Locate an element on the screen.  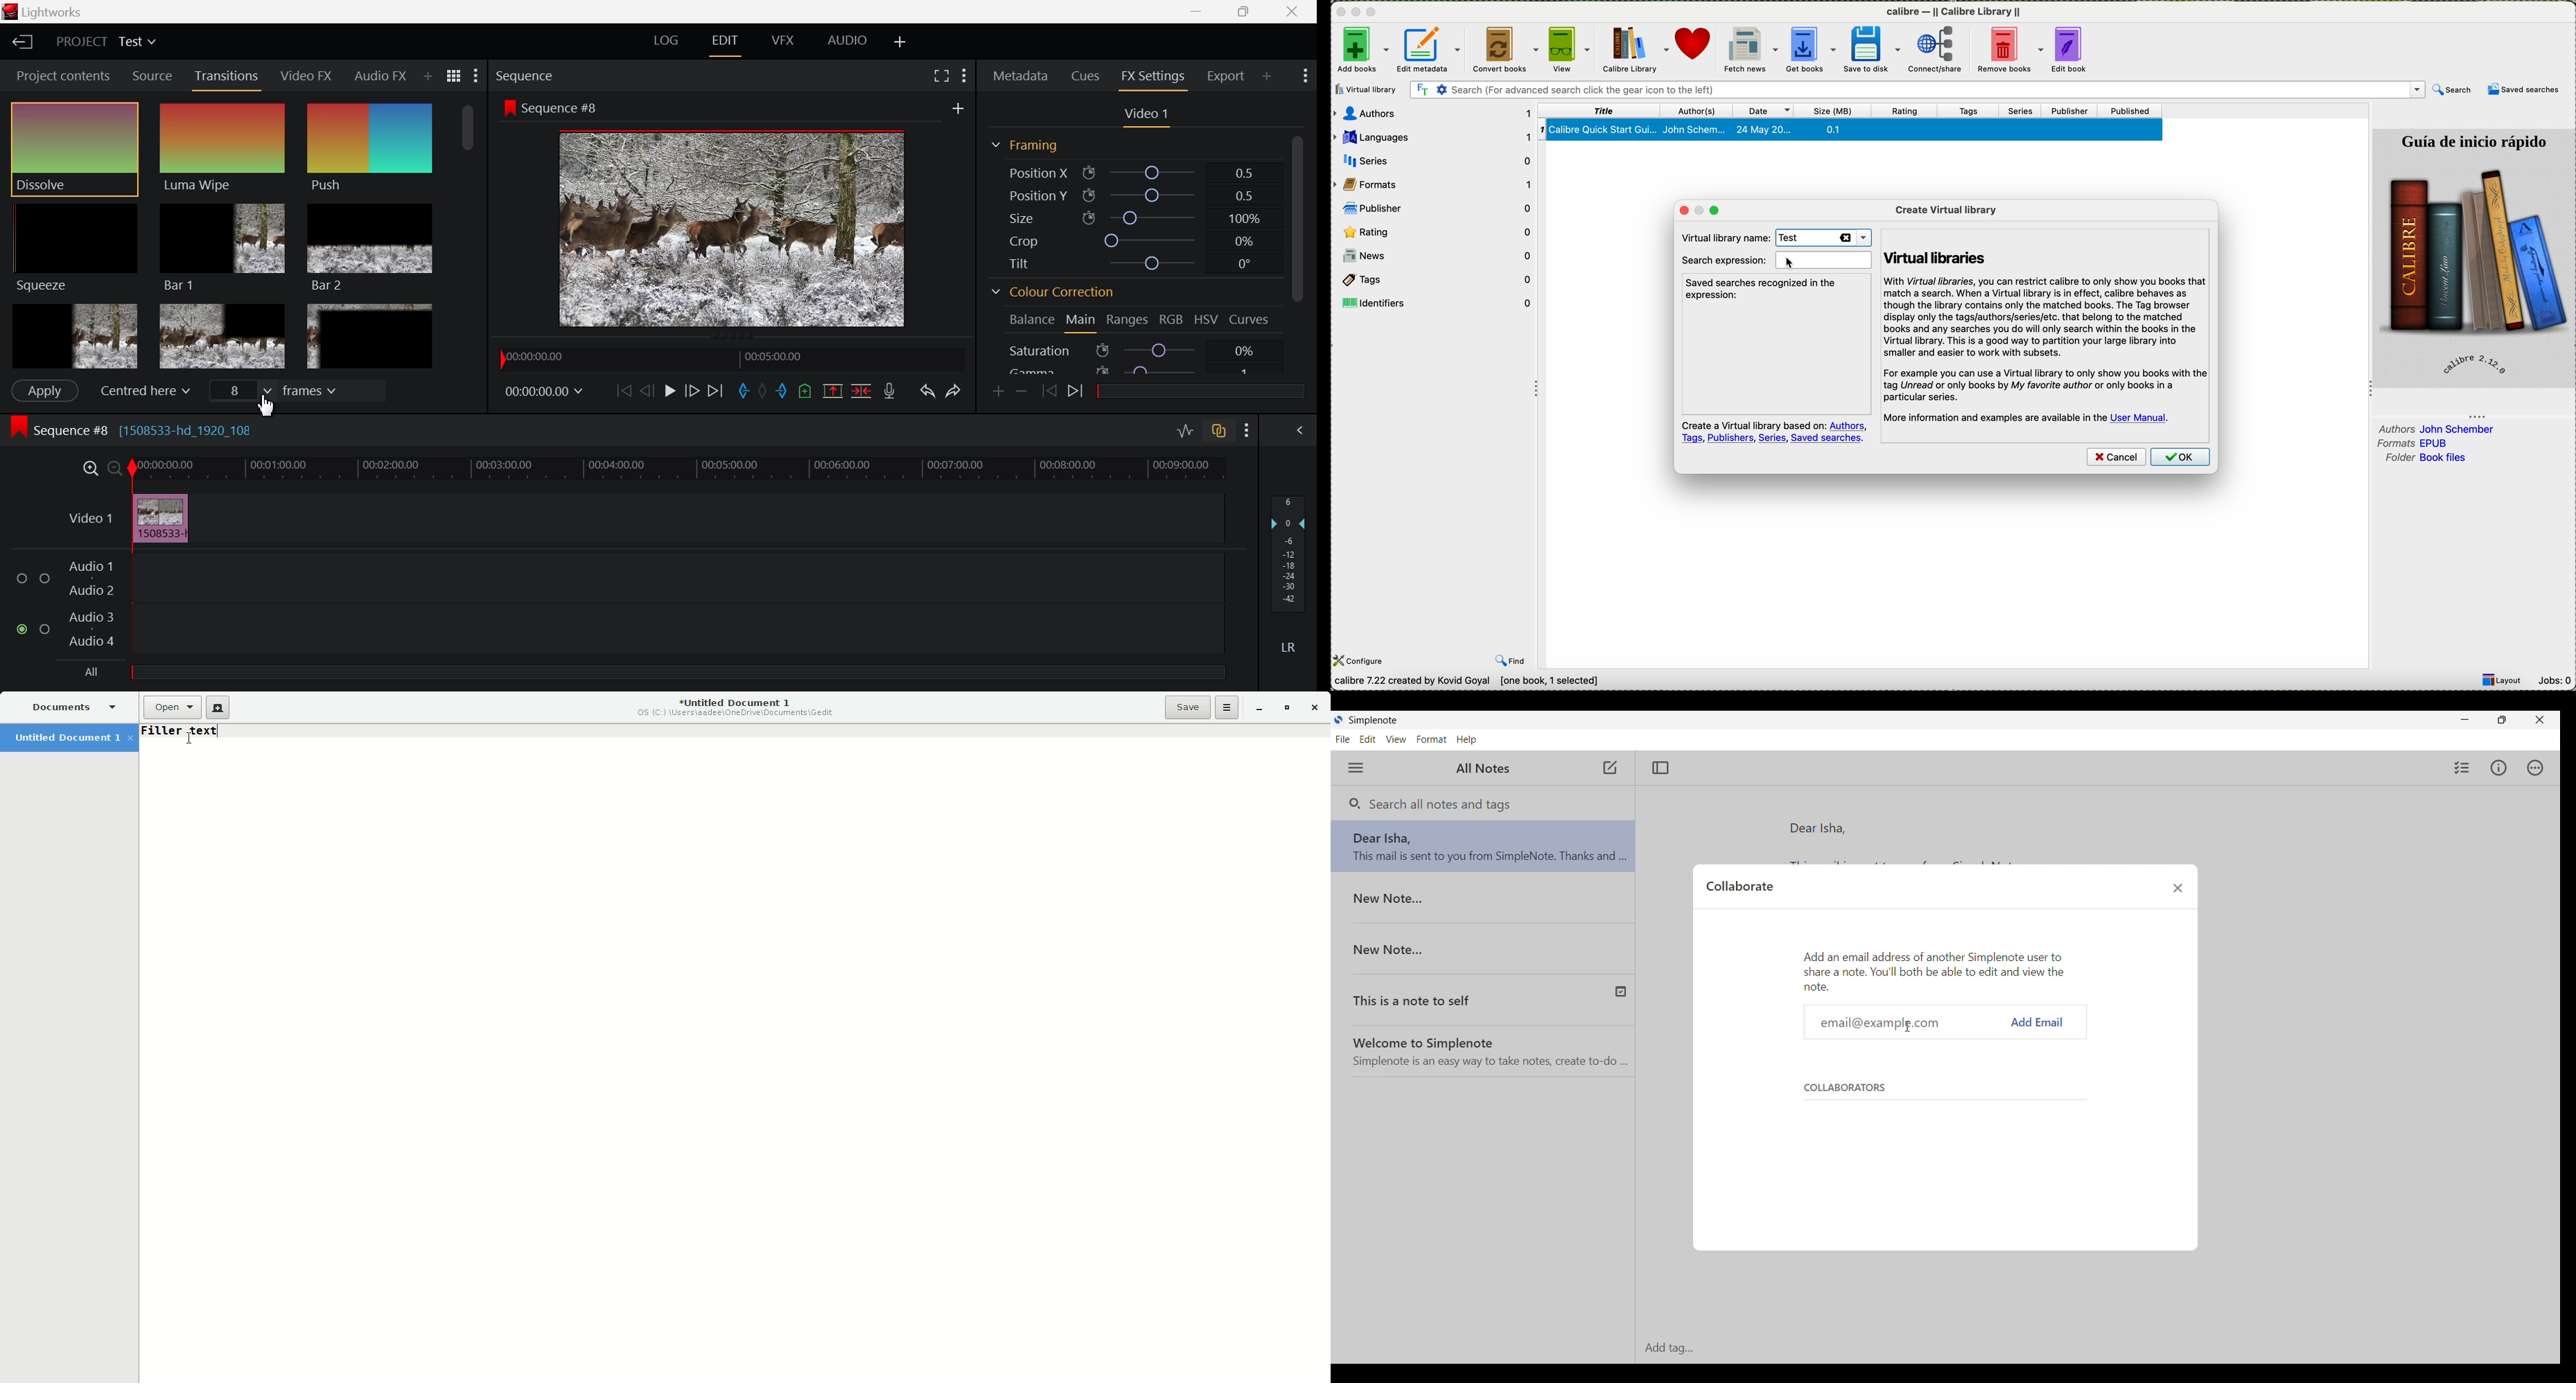
Source is located at coordinates (150, 75).